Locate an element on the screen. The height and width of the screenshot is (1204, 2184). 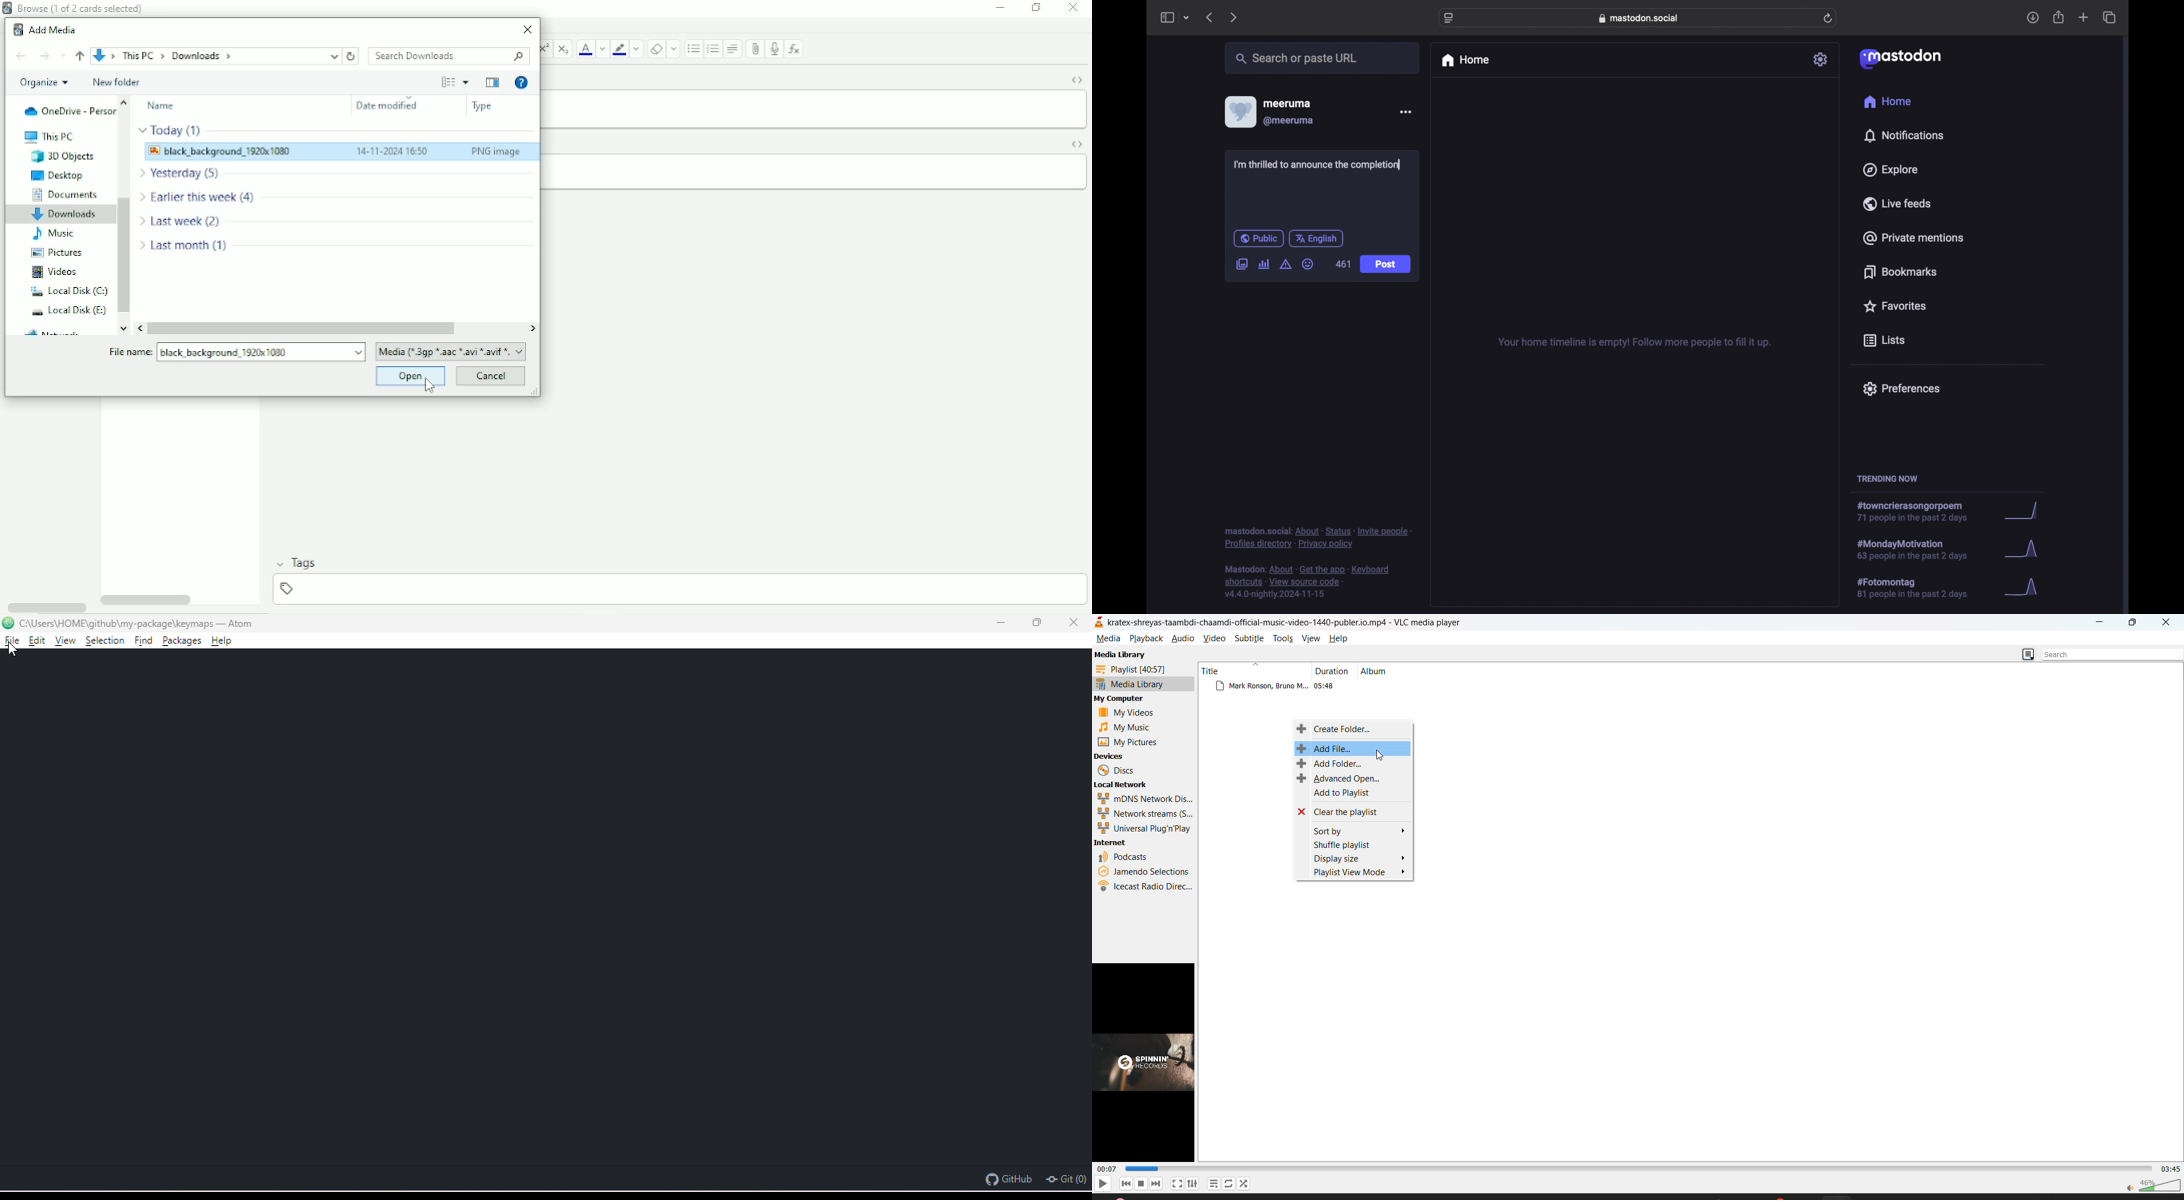
More Options is located at coordinates (466, 82).